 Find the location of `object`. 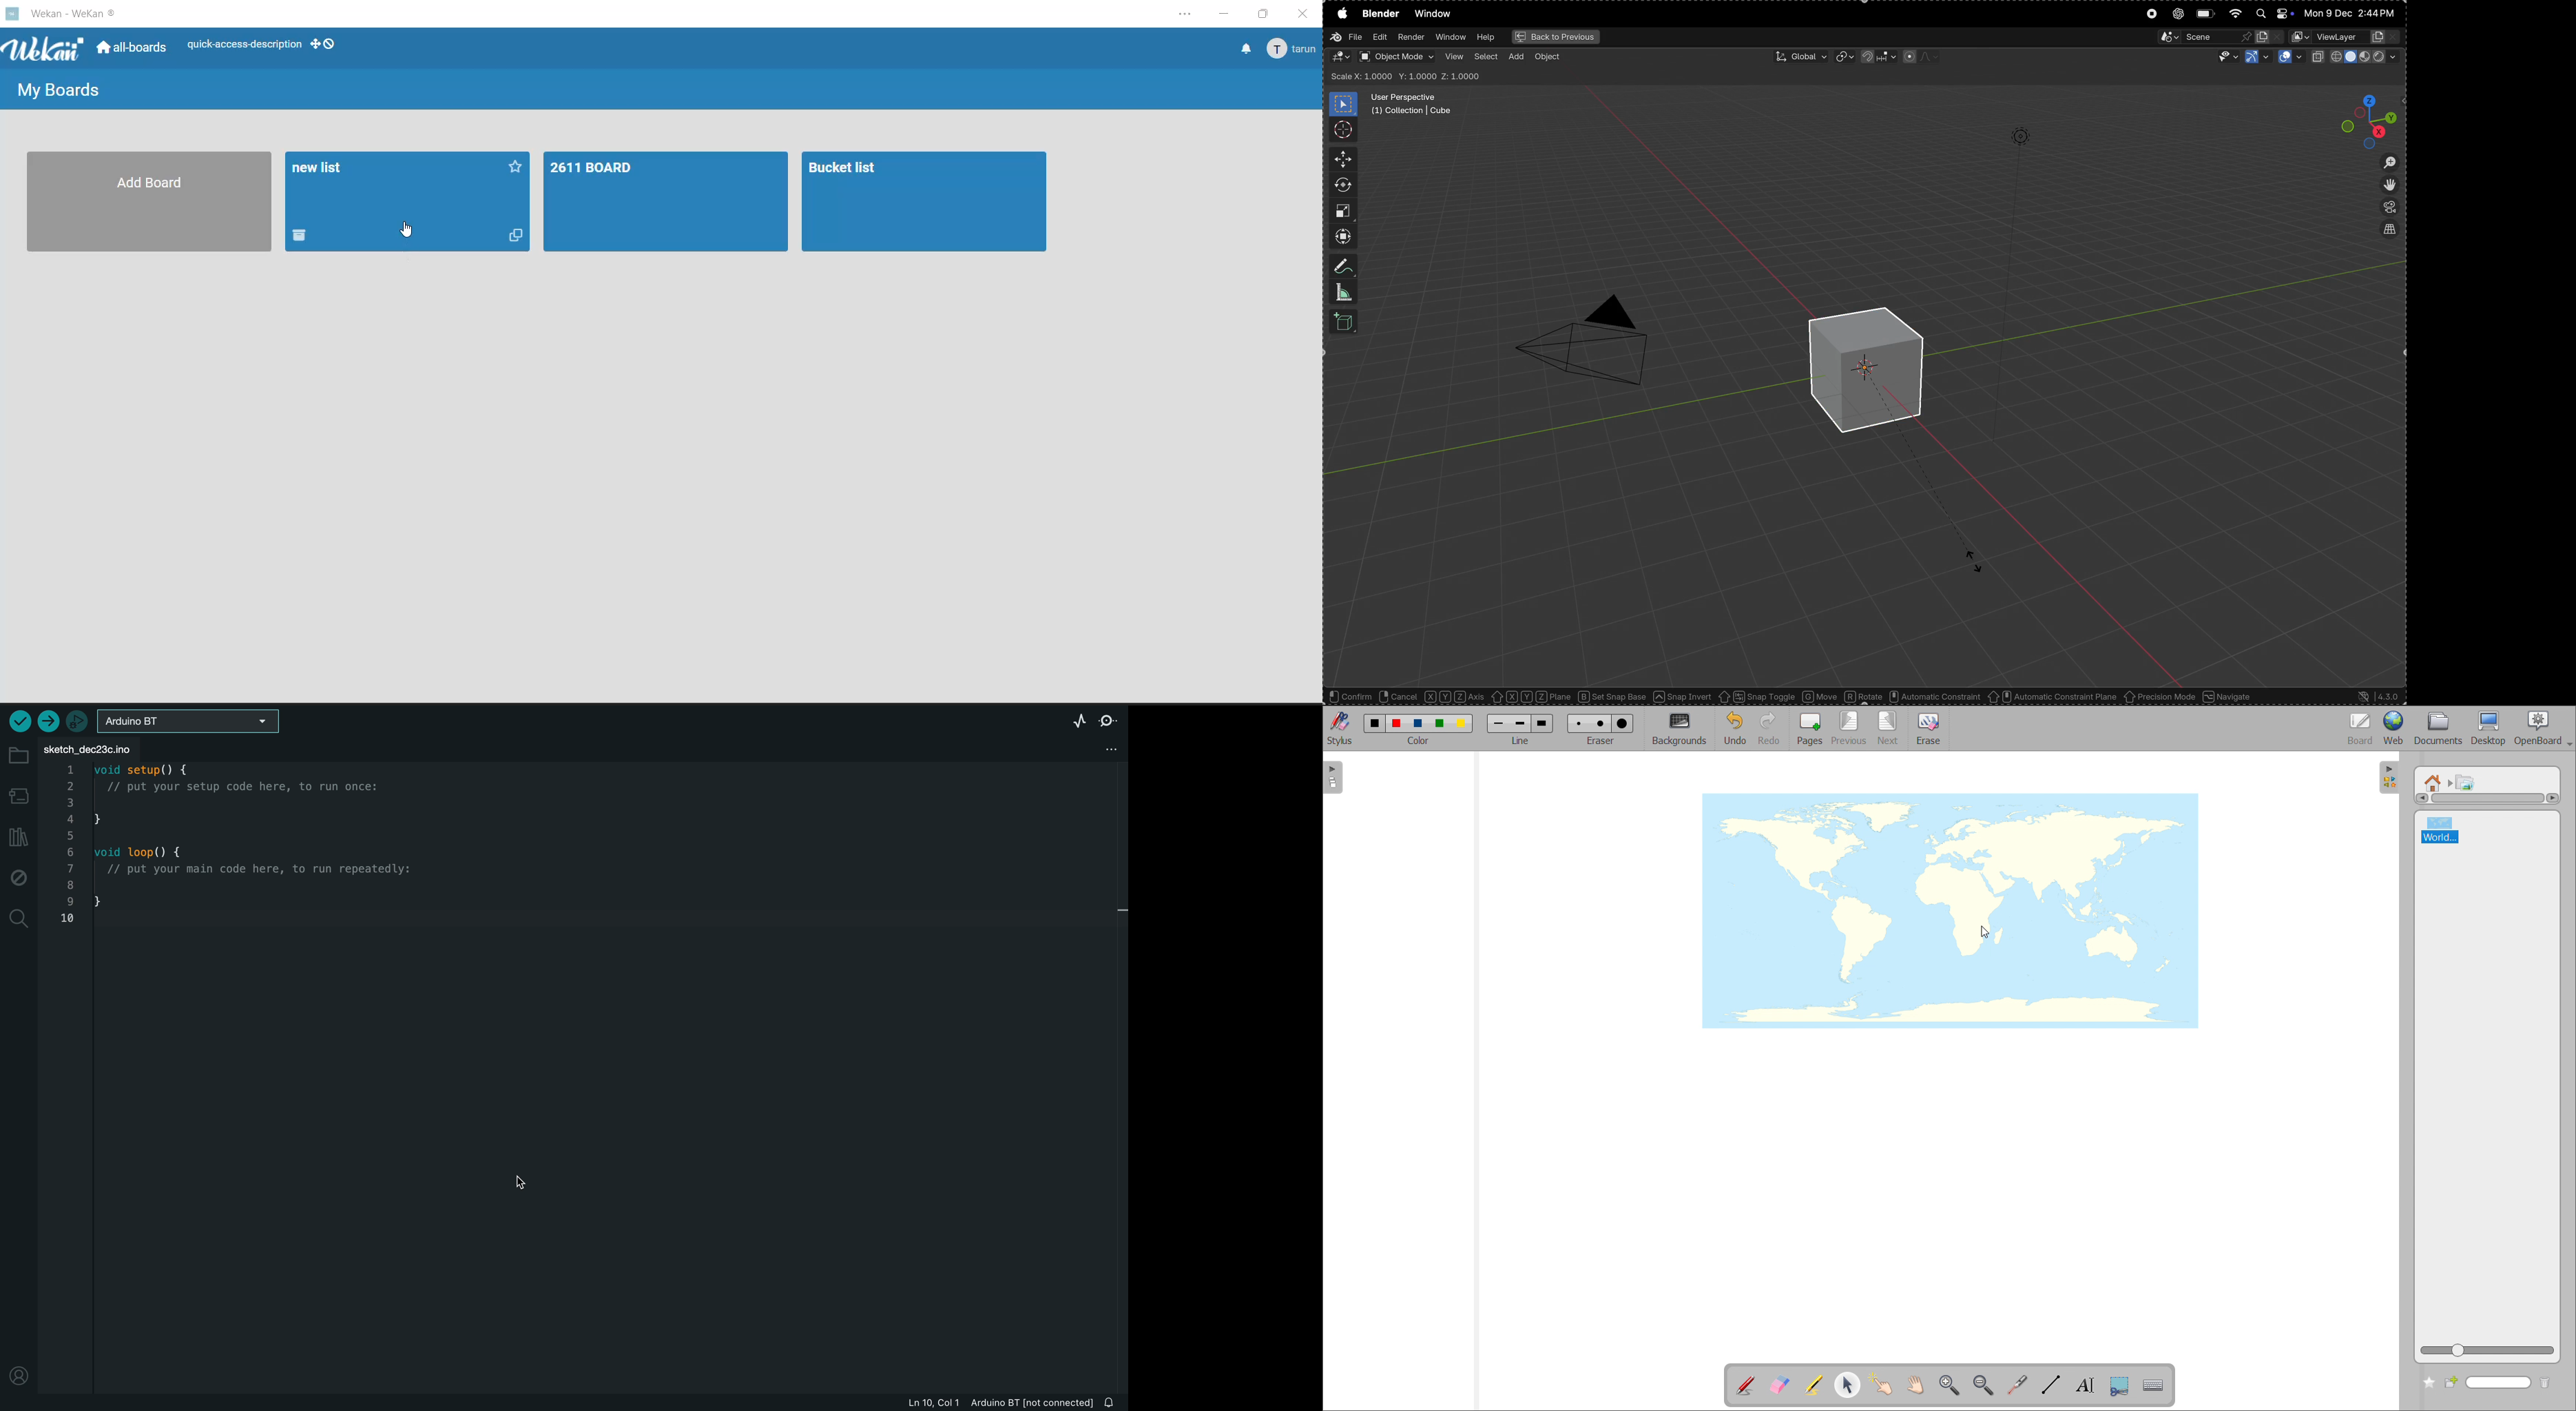

object is located at coordinates (1550, 58).